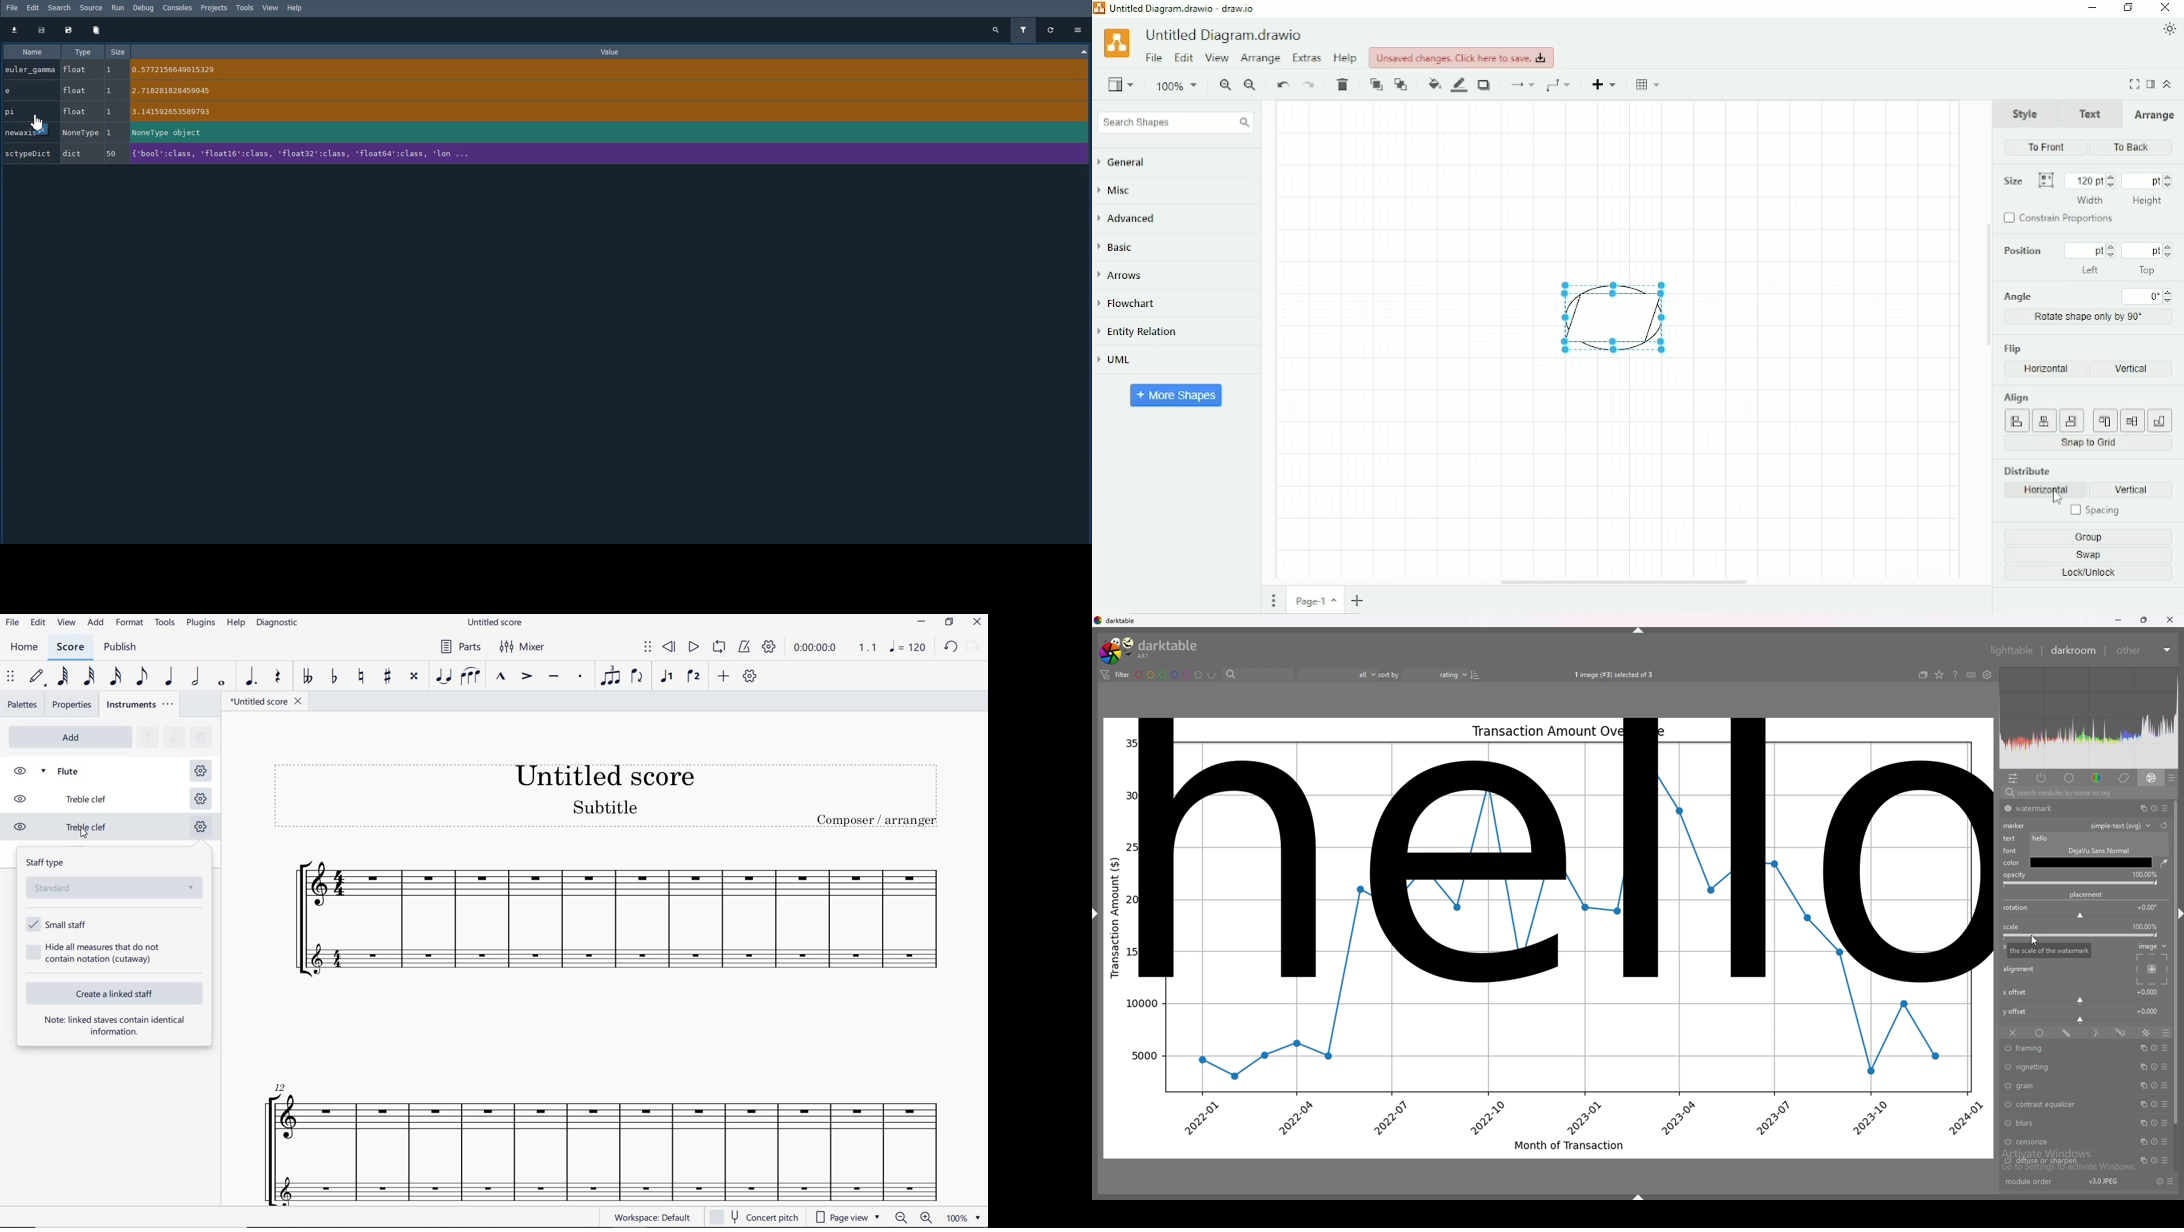 This screenshot has width=2184, height=1232. Describe the element at coordinates (38, 624) in the screenshot. I see `edit` at that location.